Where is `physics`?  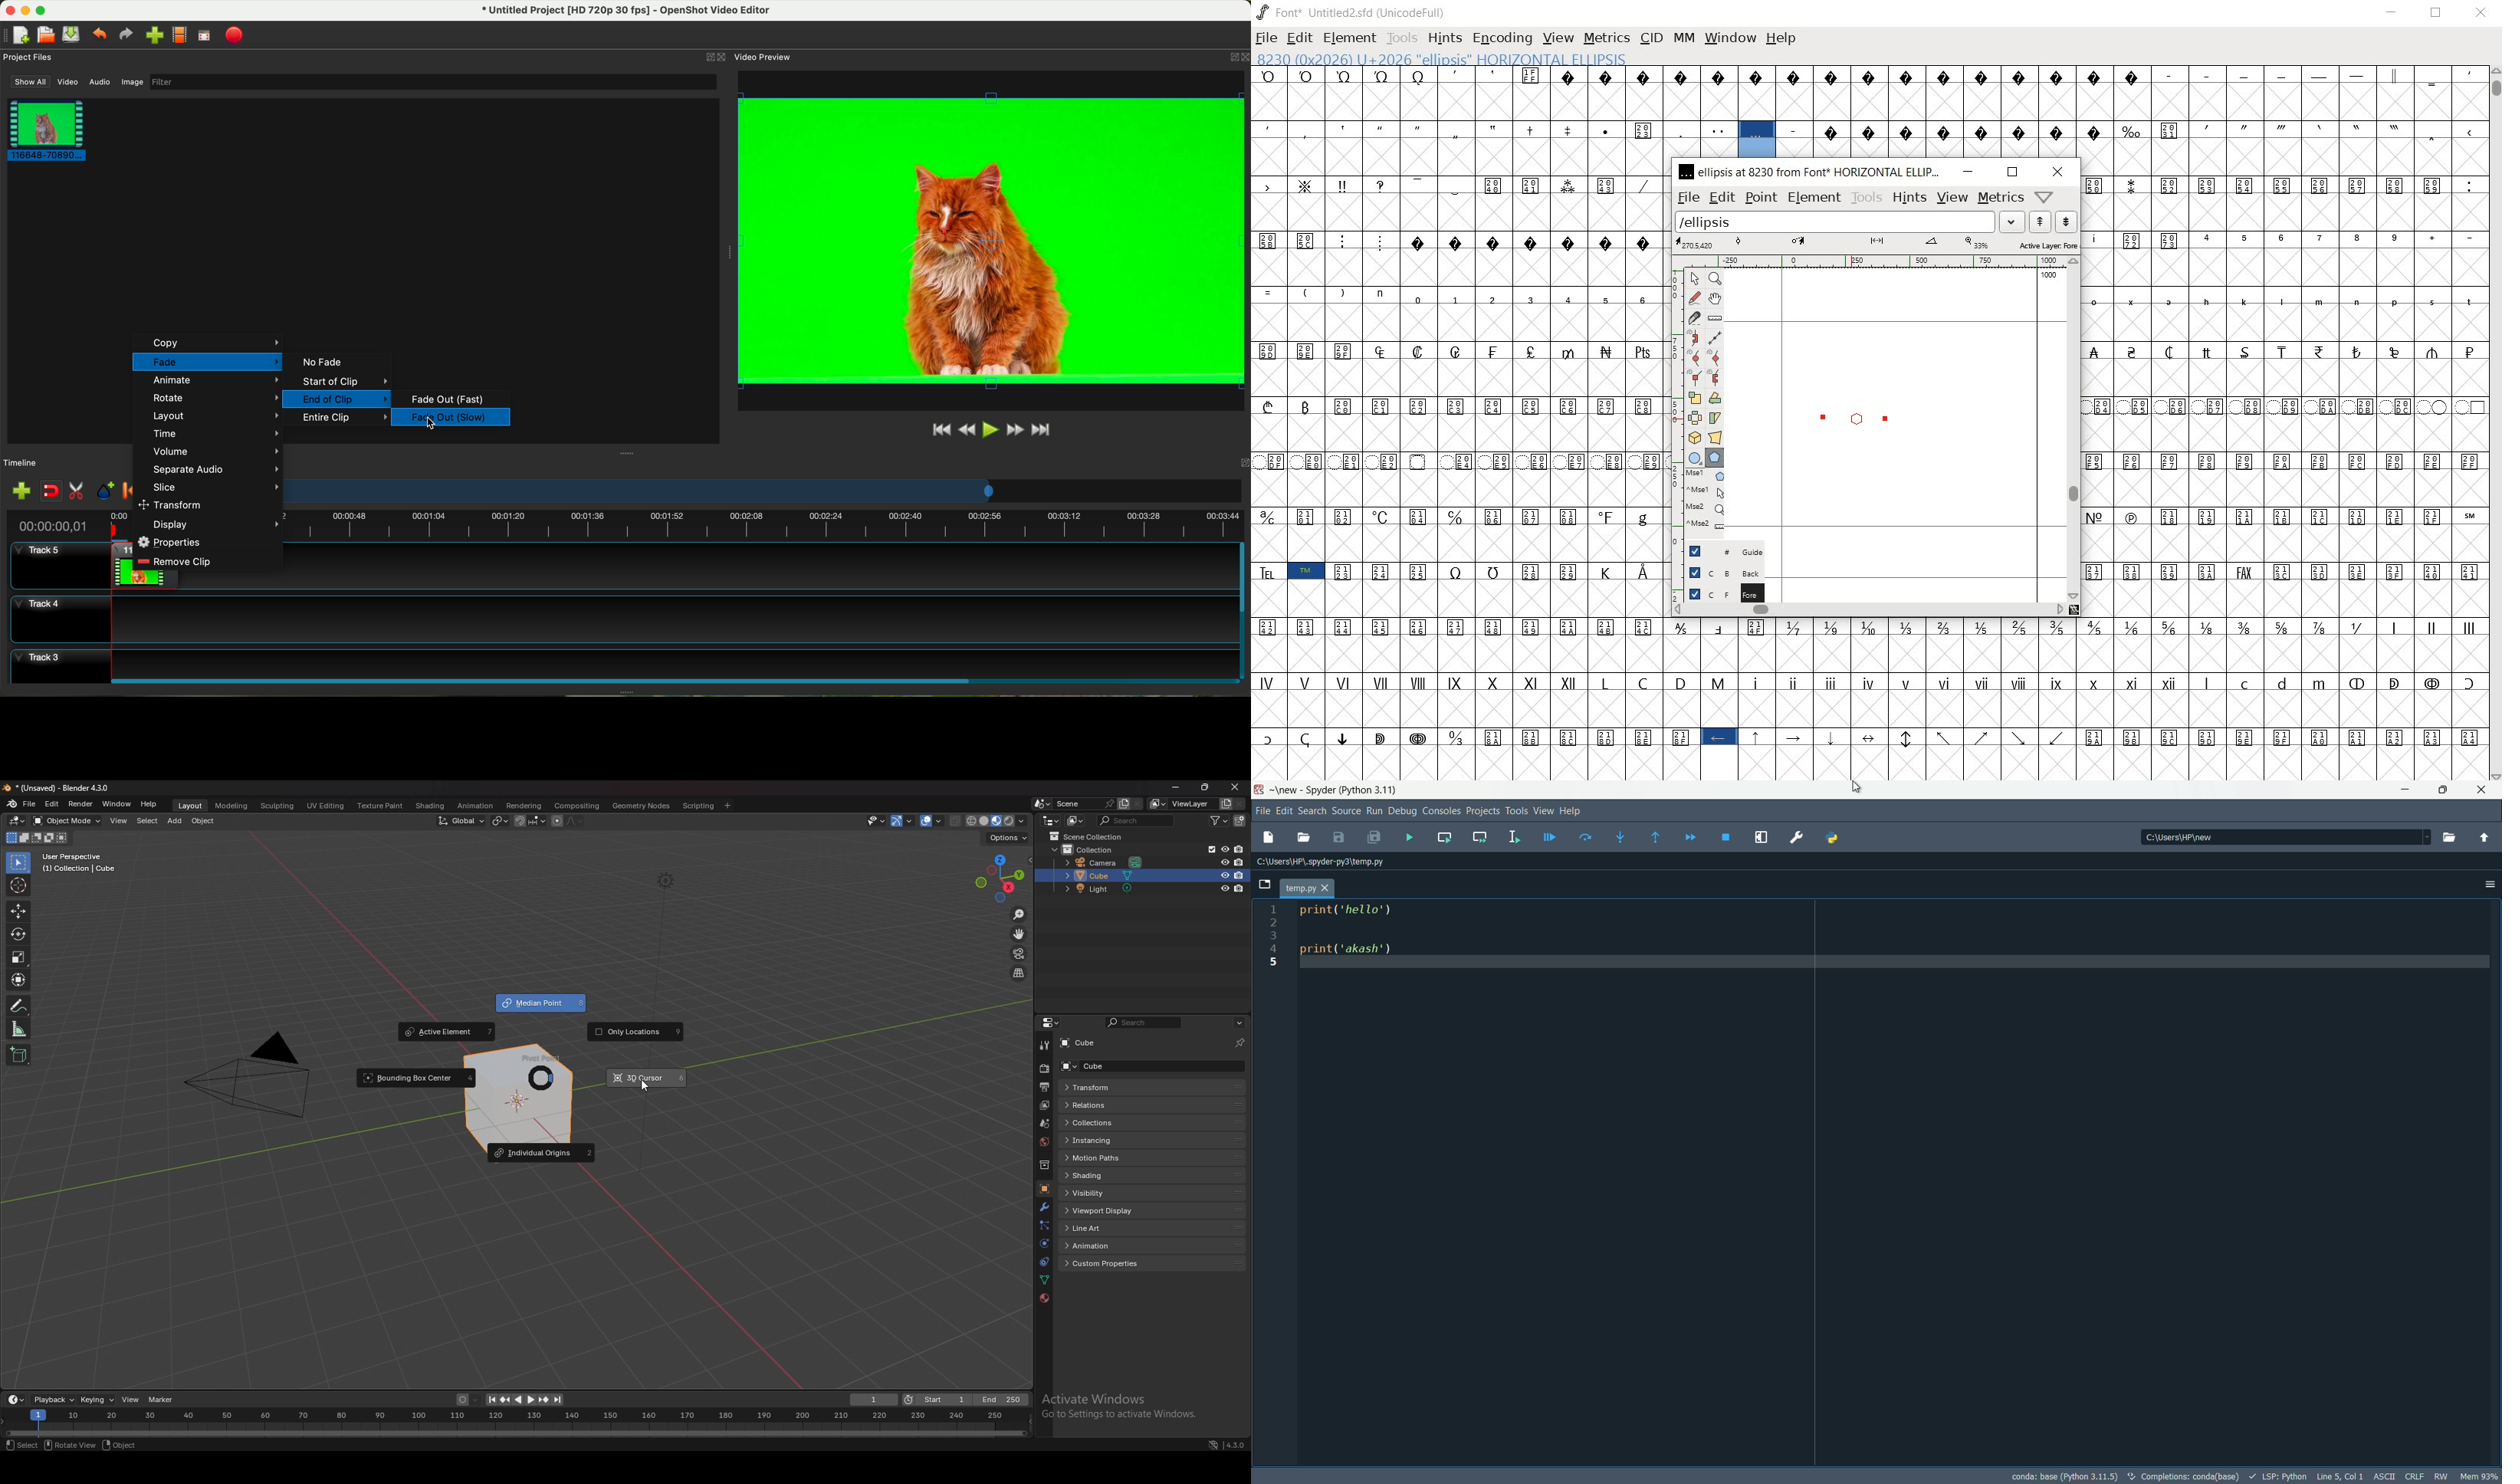
physics is located at coordinates (1042, 1244).